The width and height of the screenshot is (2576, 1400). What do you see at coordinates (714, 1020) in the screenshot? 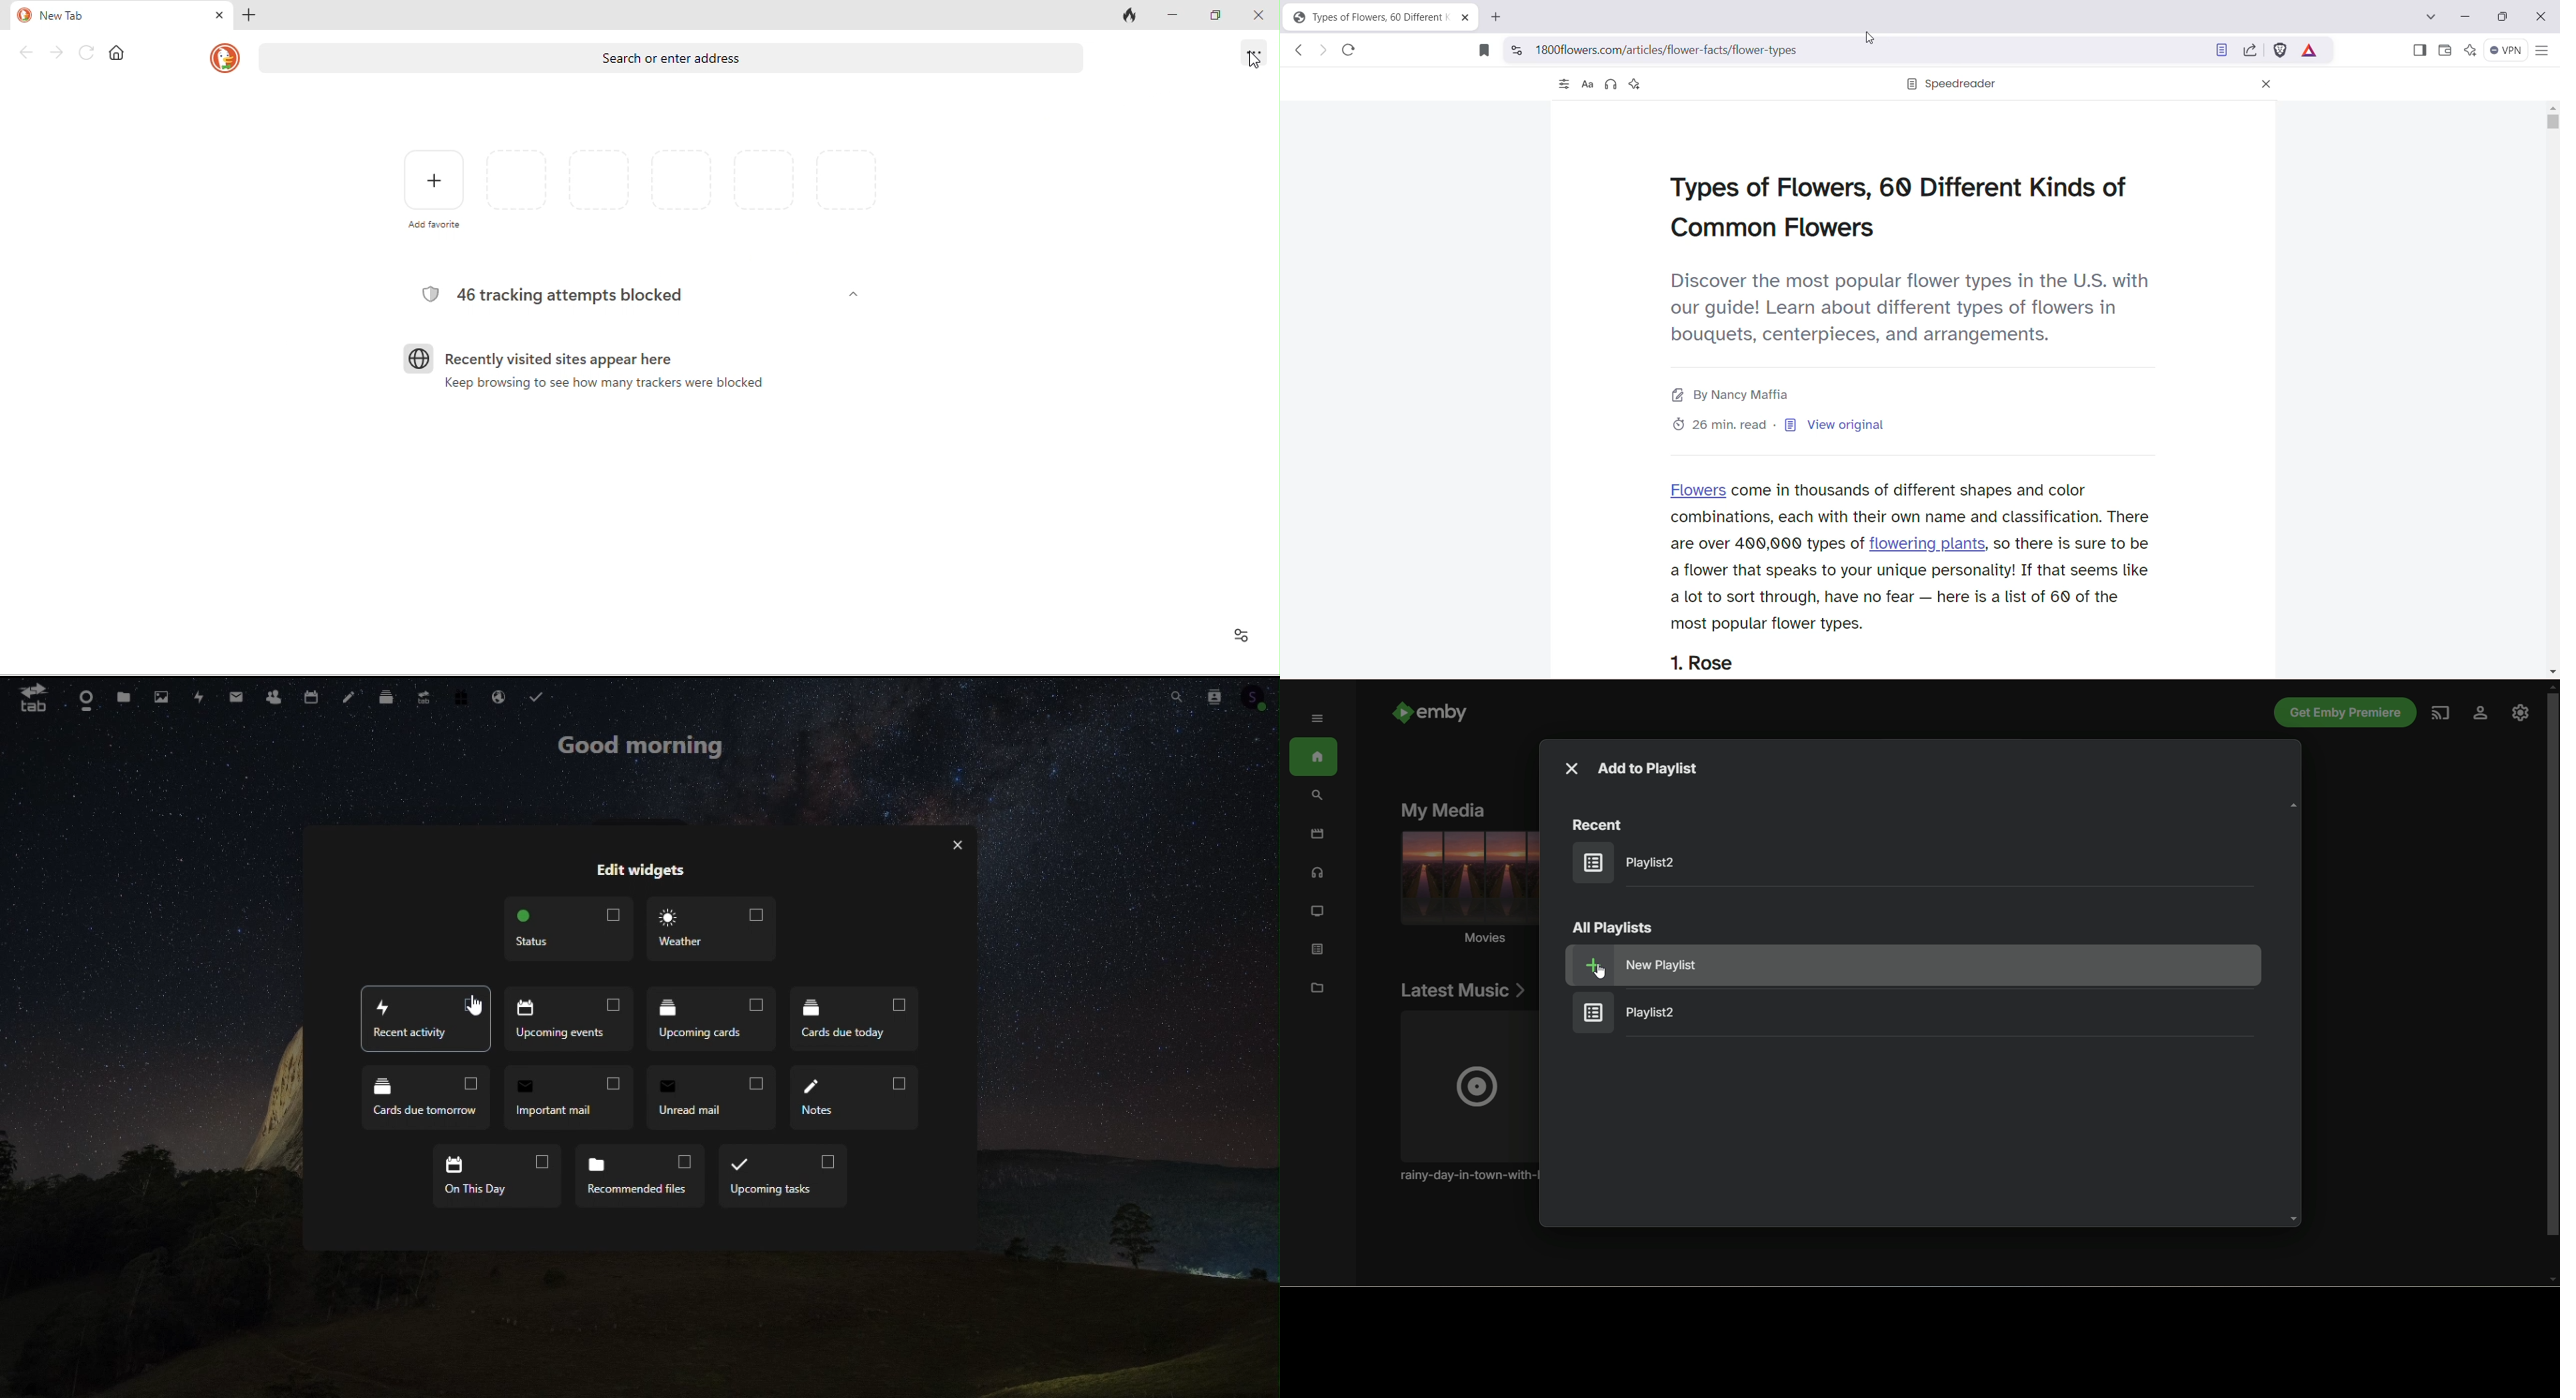
I see `Upcoming cards` at bounding box center [714, 1020].